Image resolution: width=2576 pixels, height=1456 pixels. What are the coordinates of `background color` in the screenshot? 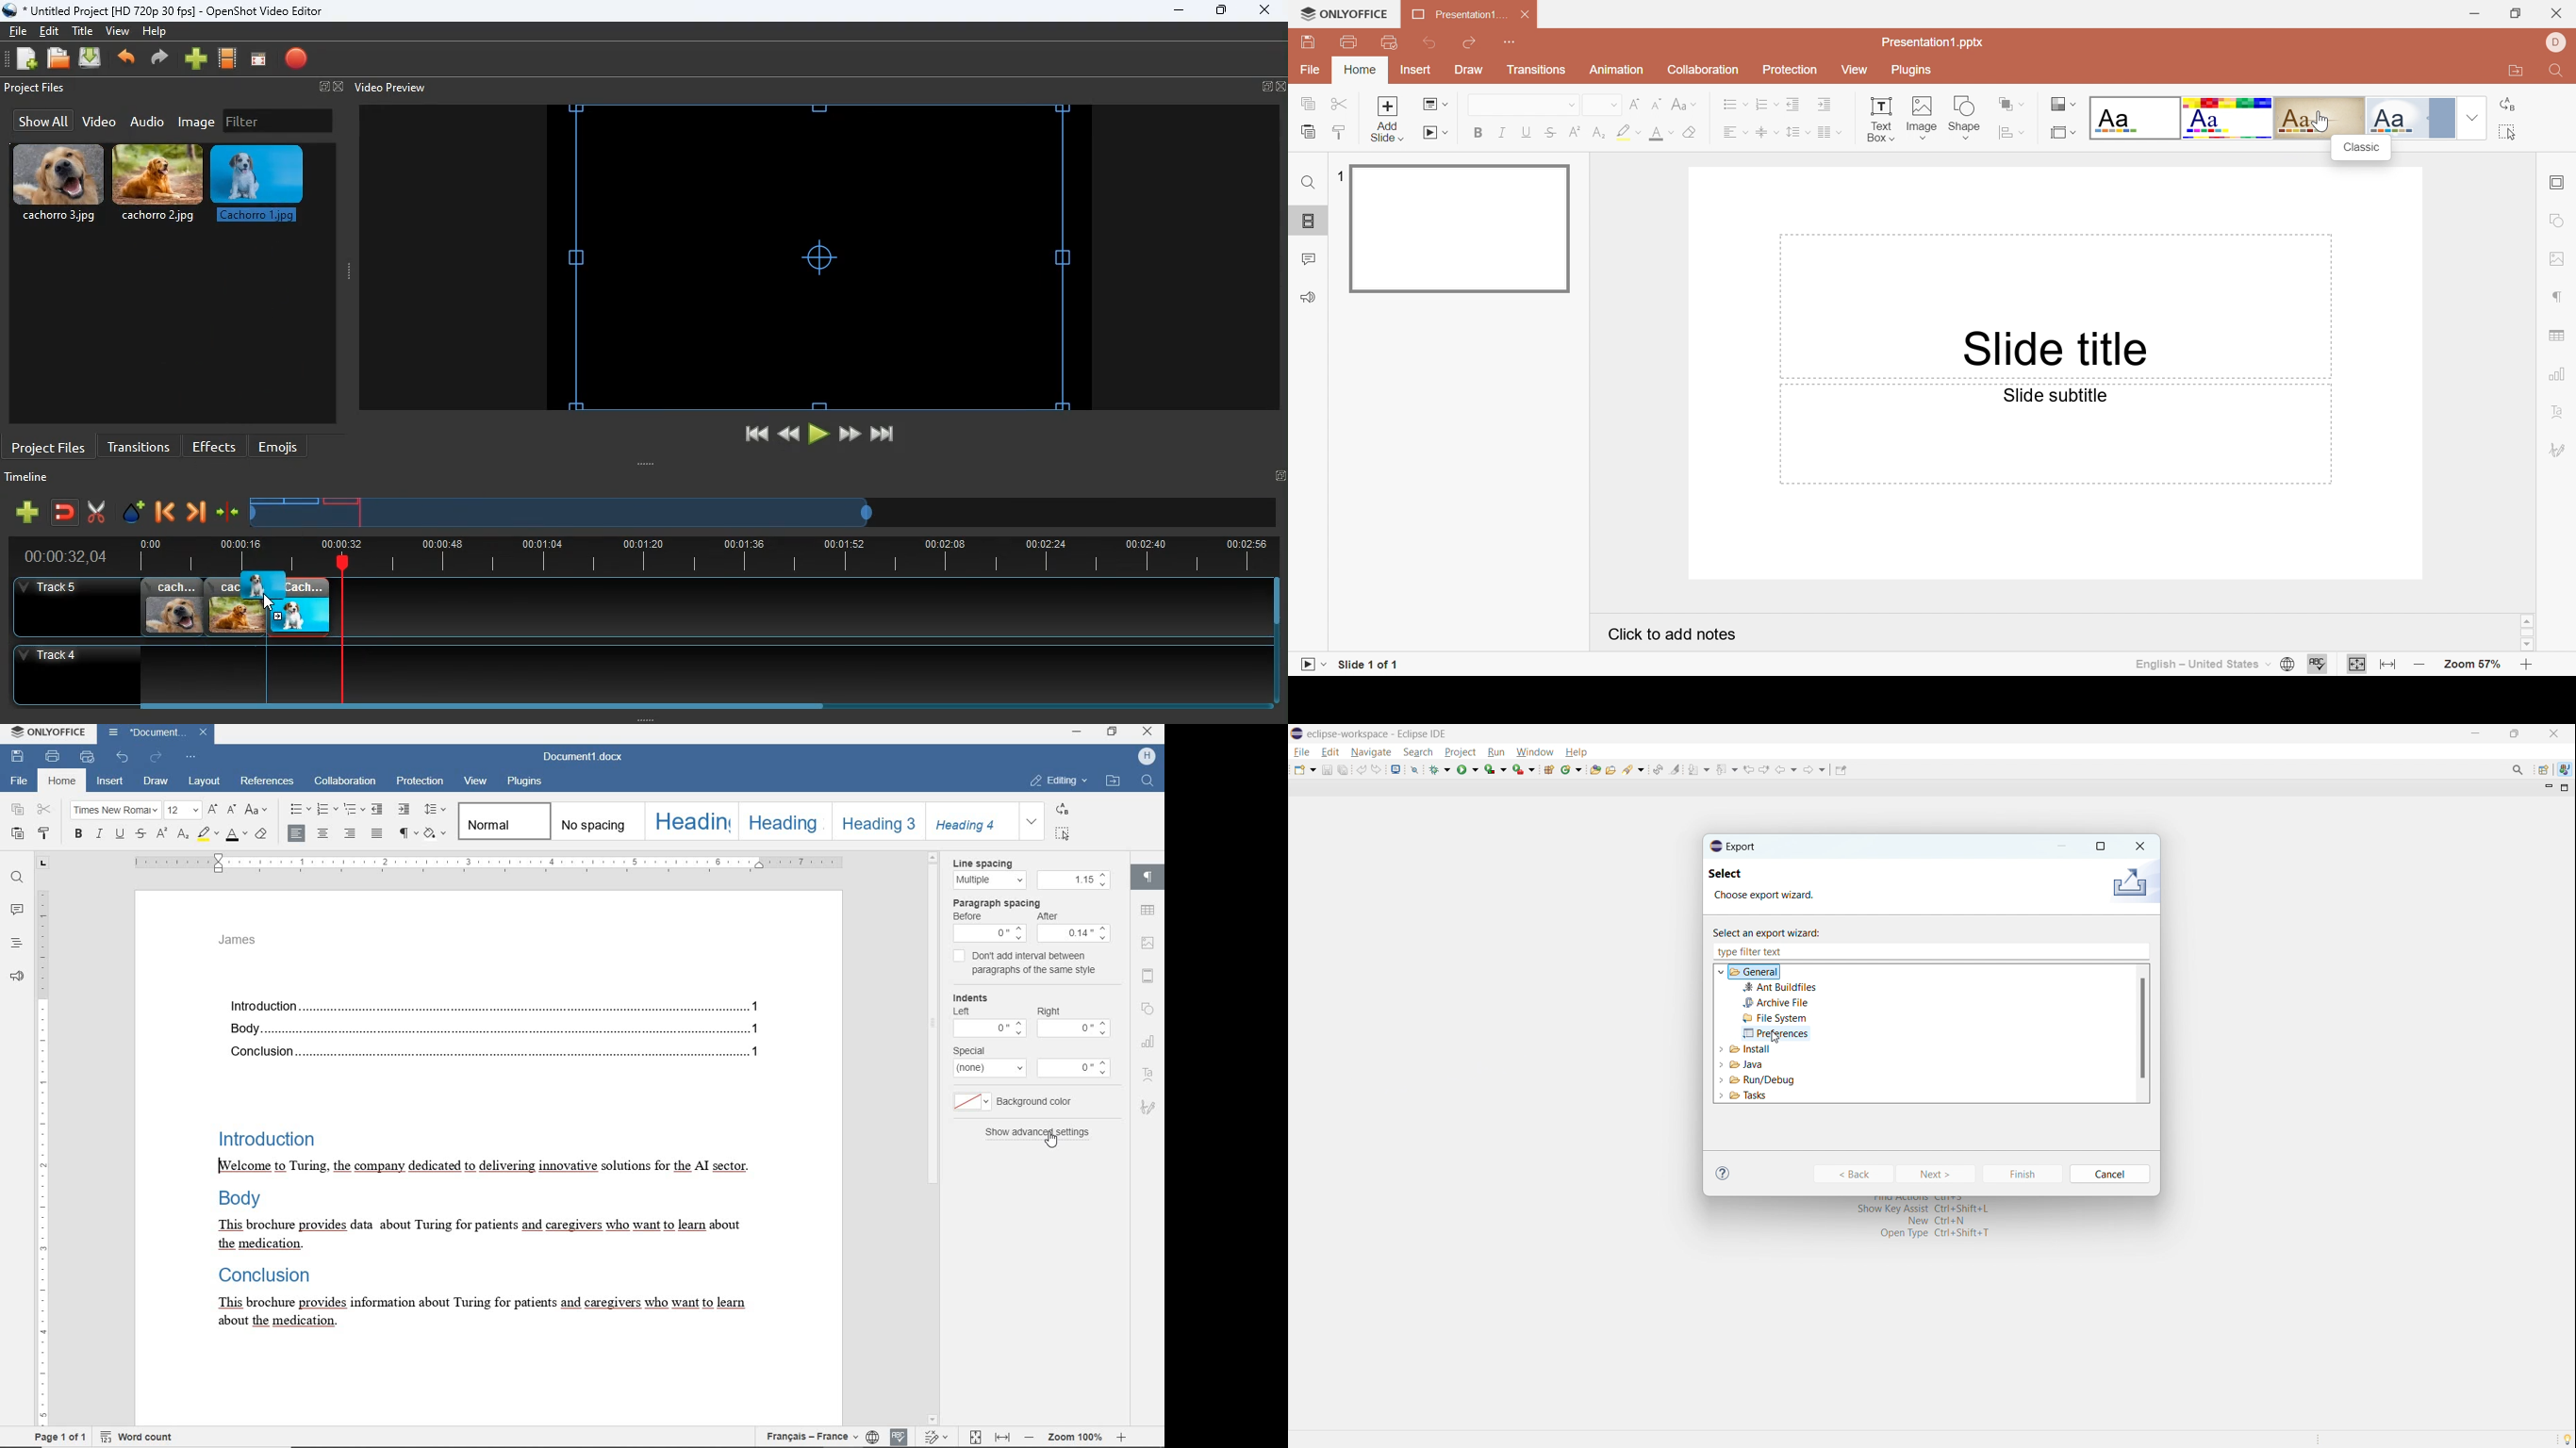 It's located at (1044, 1101).